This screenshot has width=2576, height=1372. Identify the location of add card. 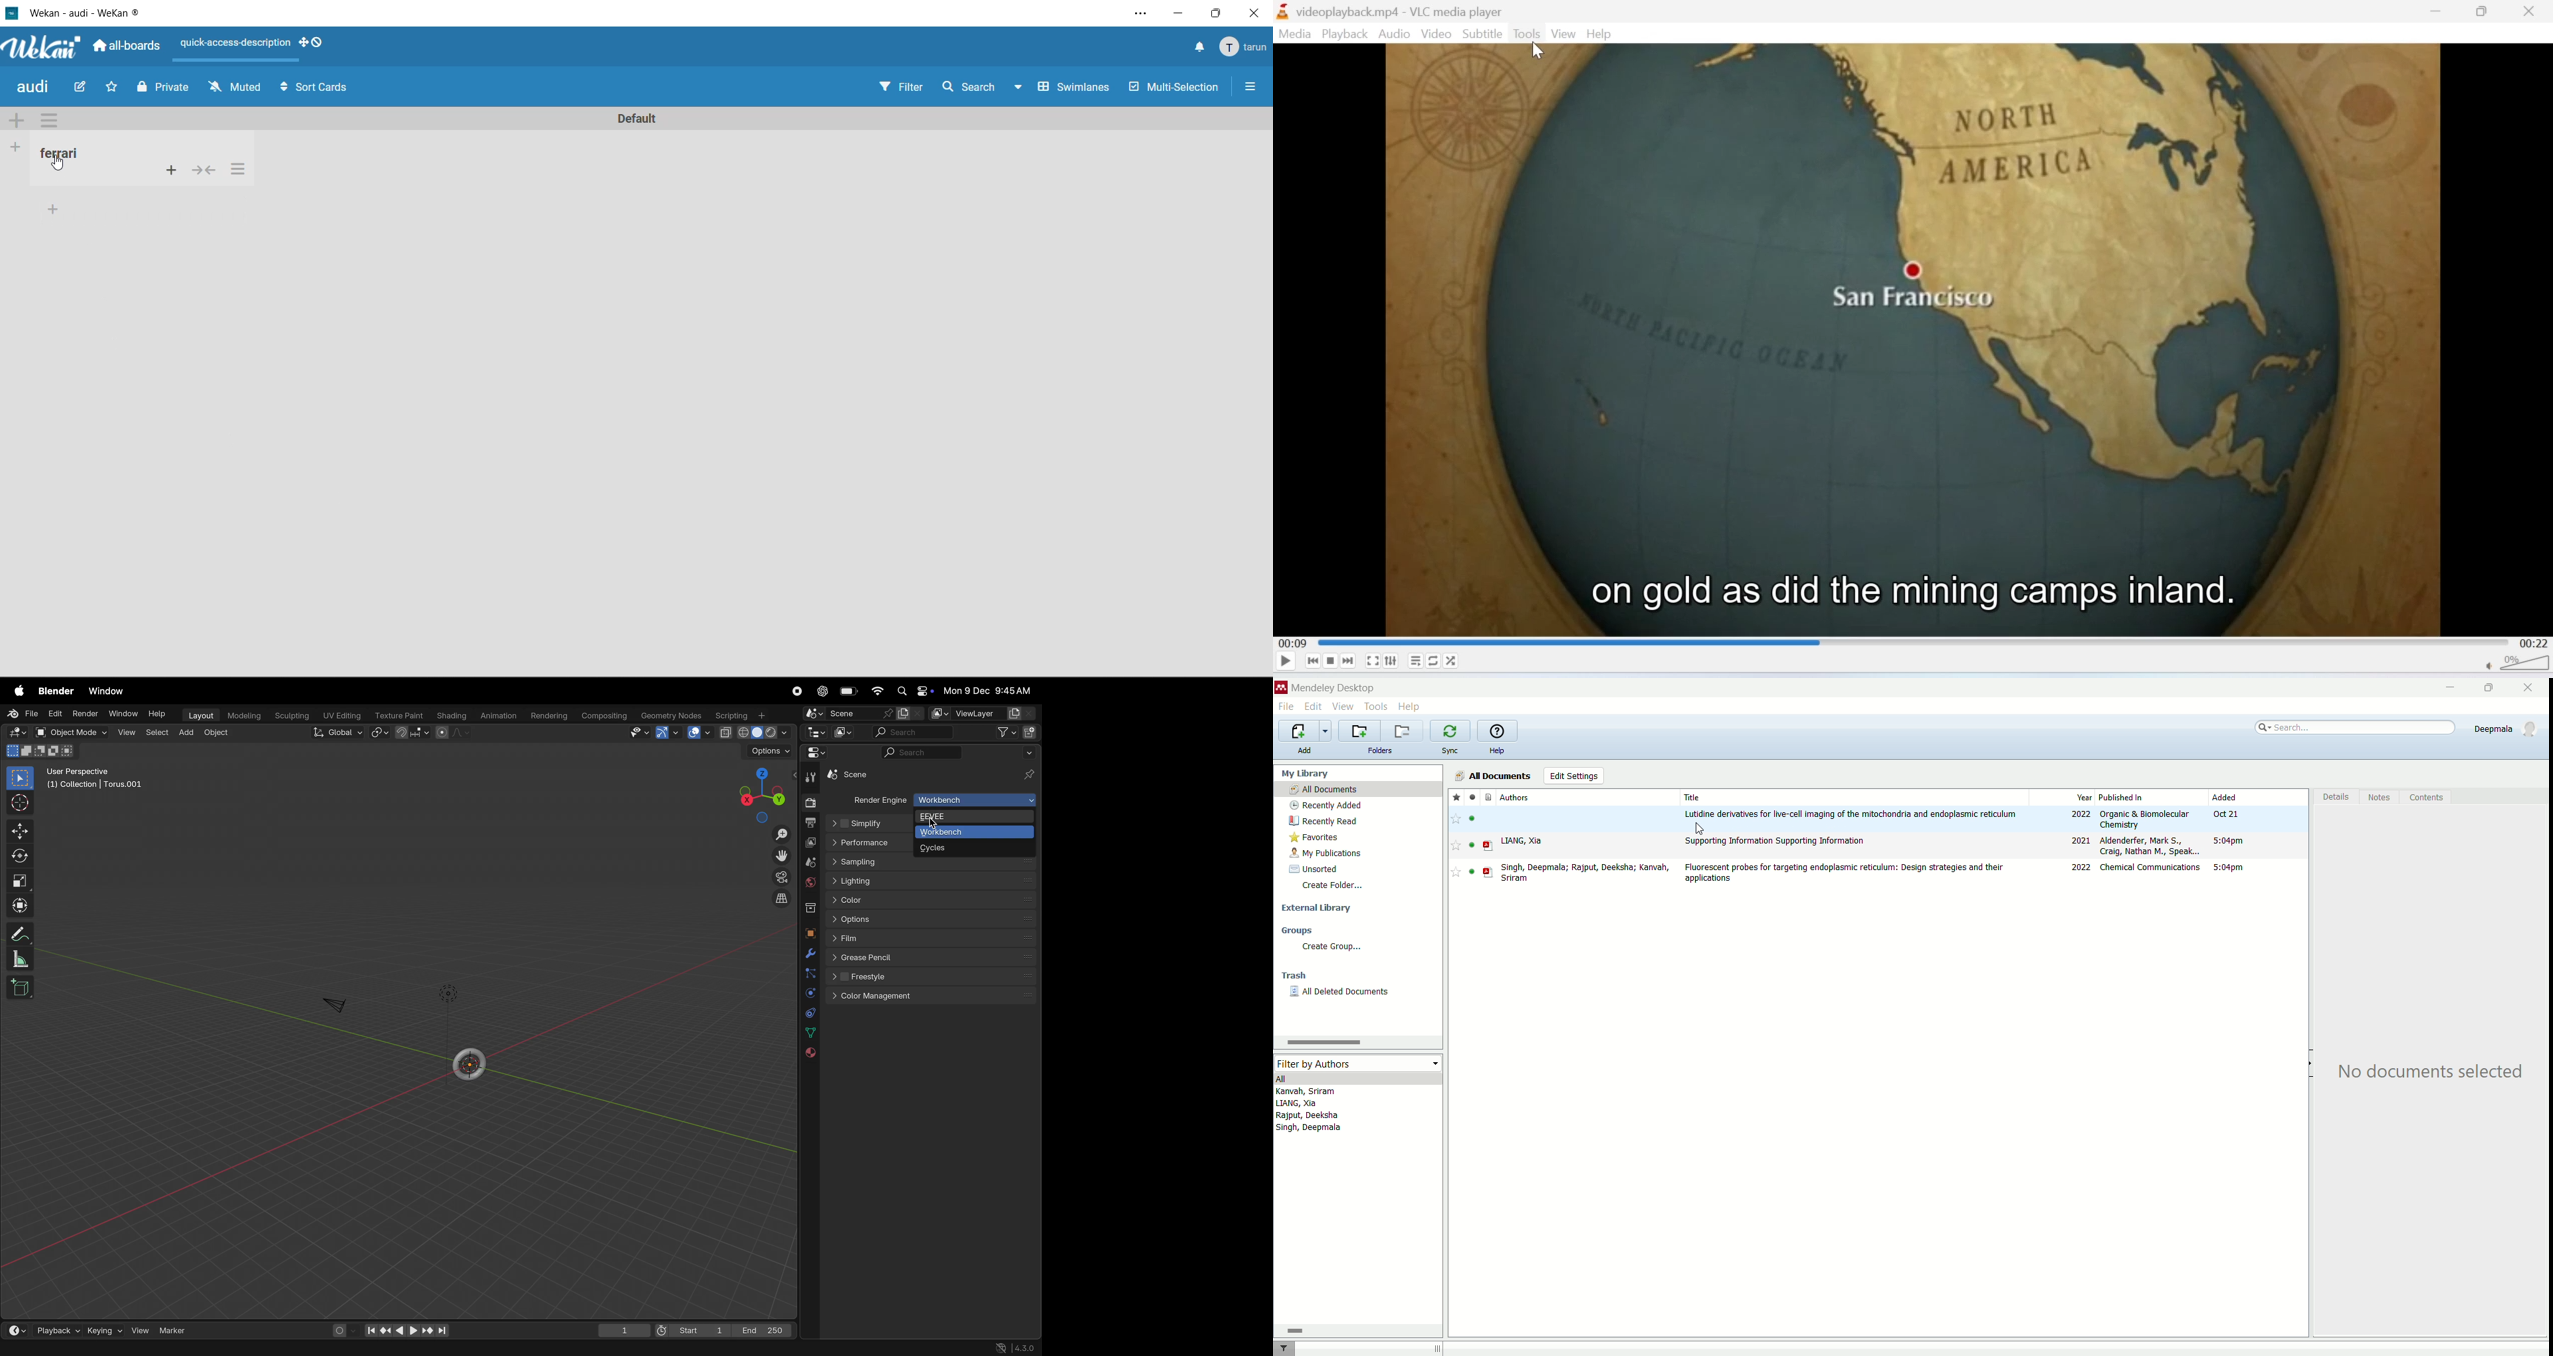
(170, 171).